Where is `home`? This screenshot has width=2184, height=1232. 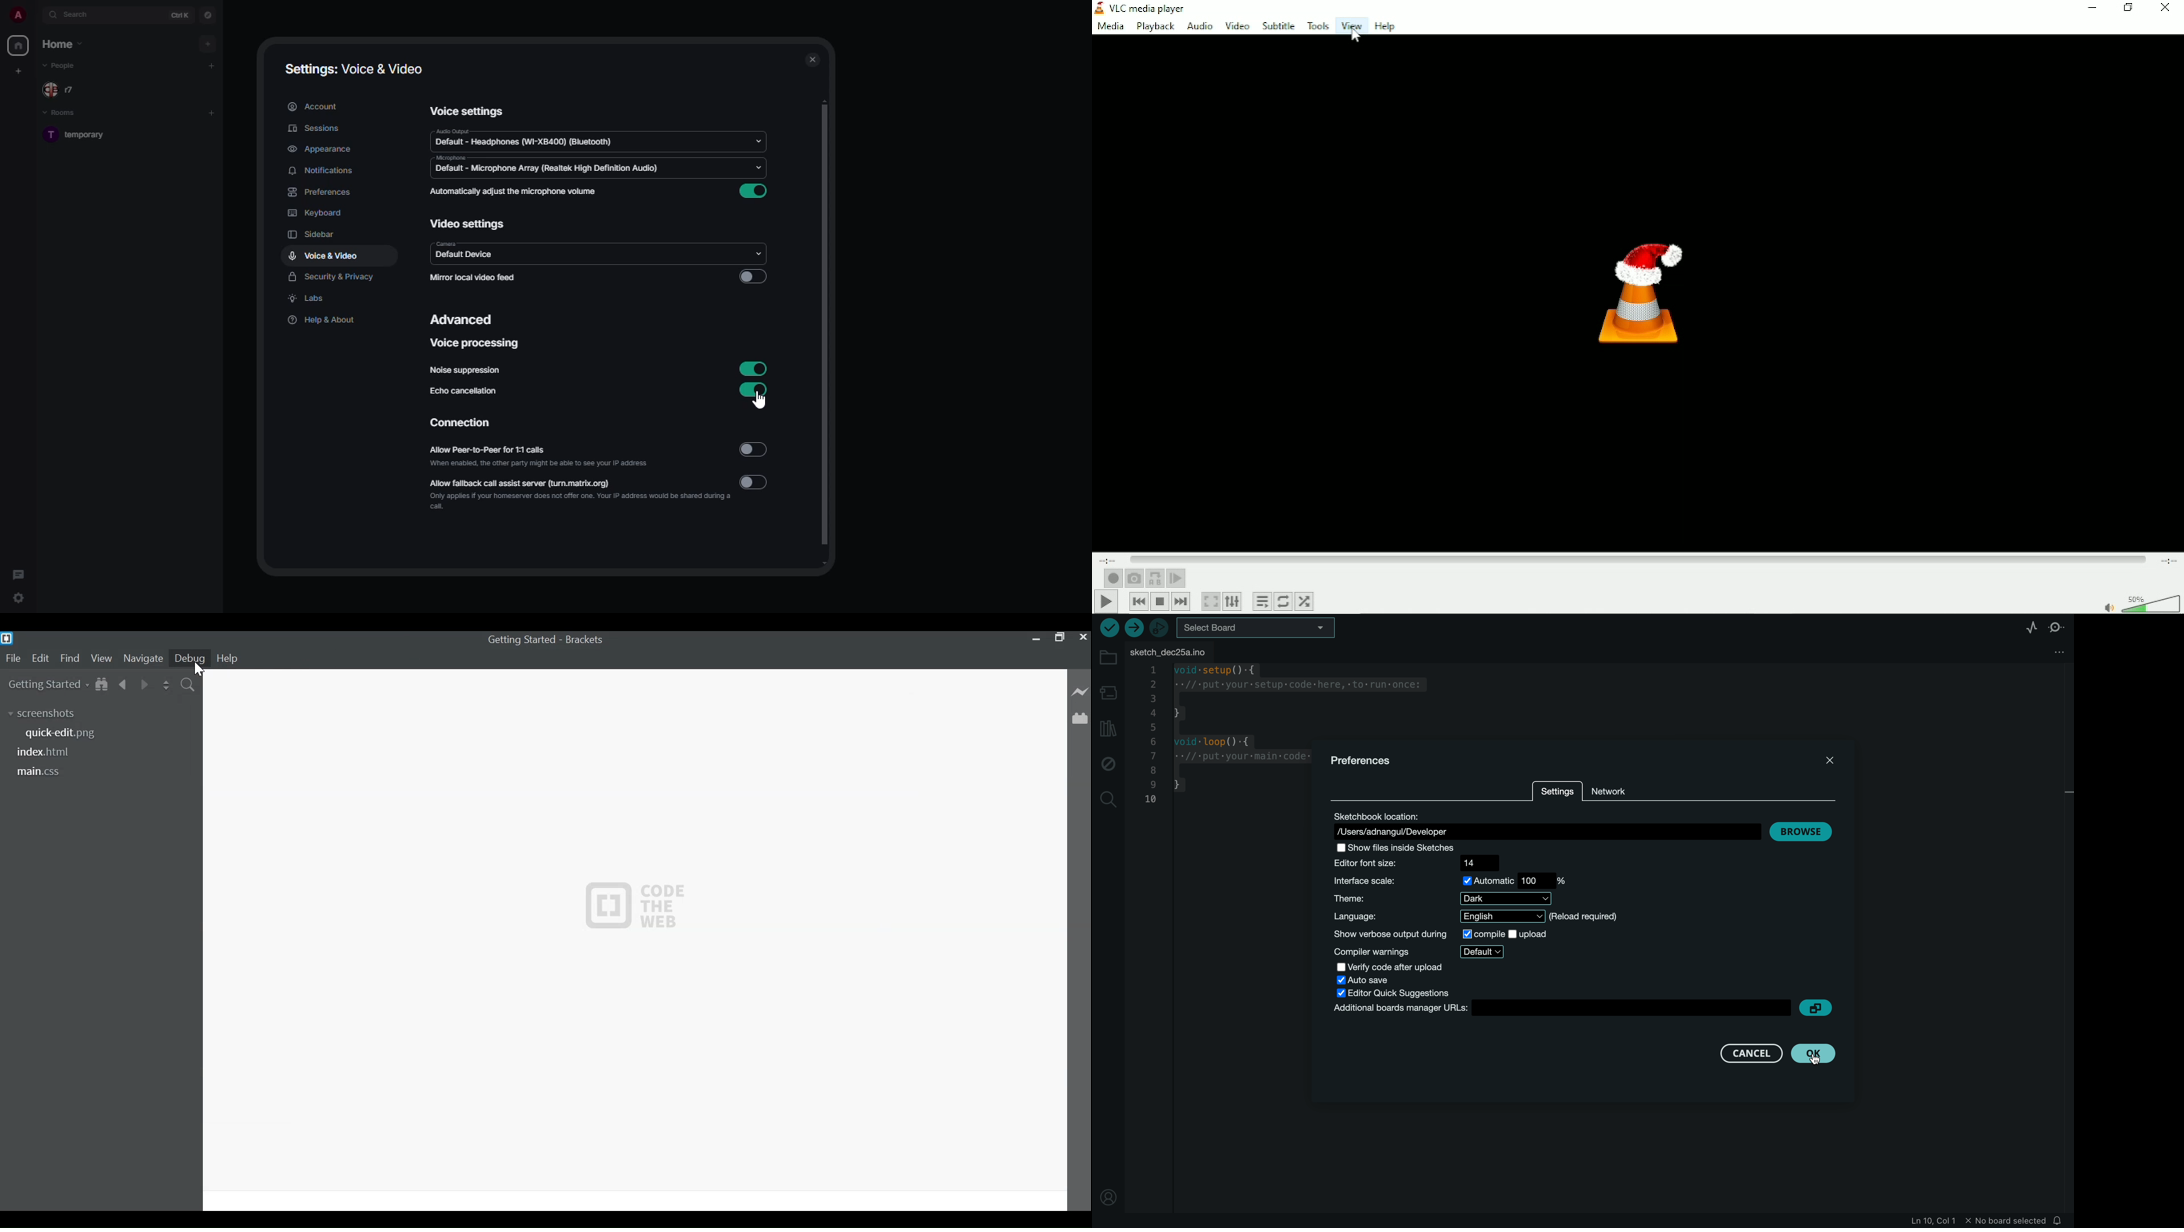 home is located at coordinates (18, 46).